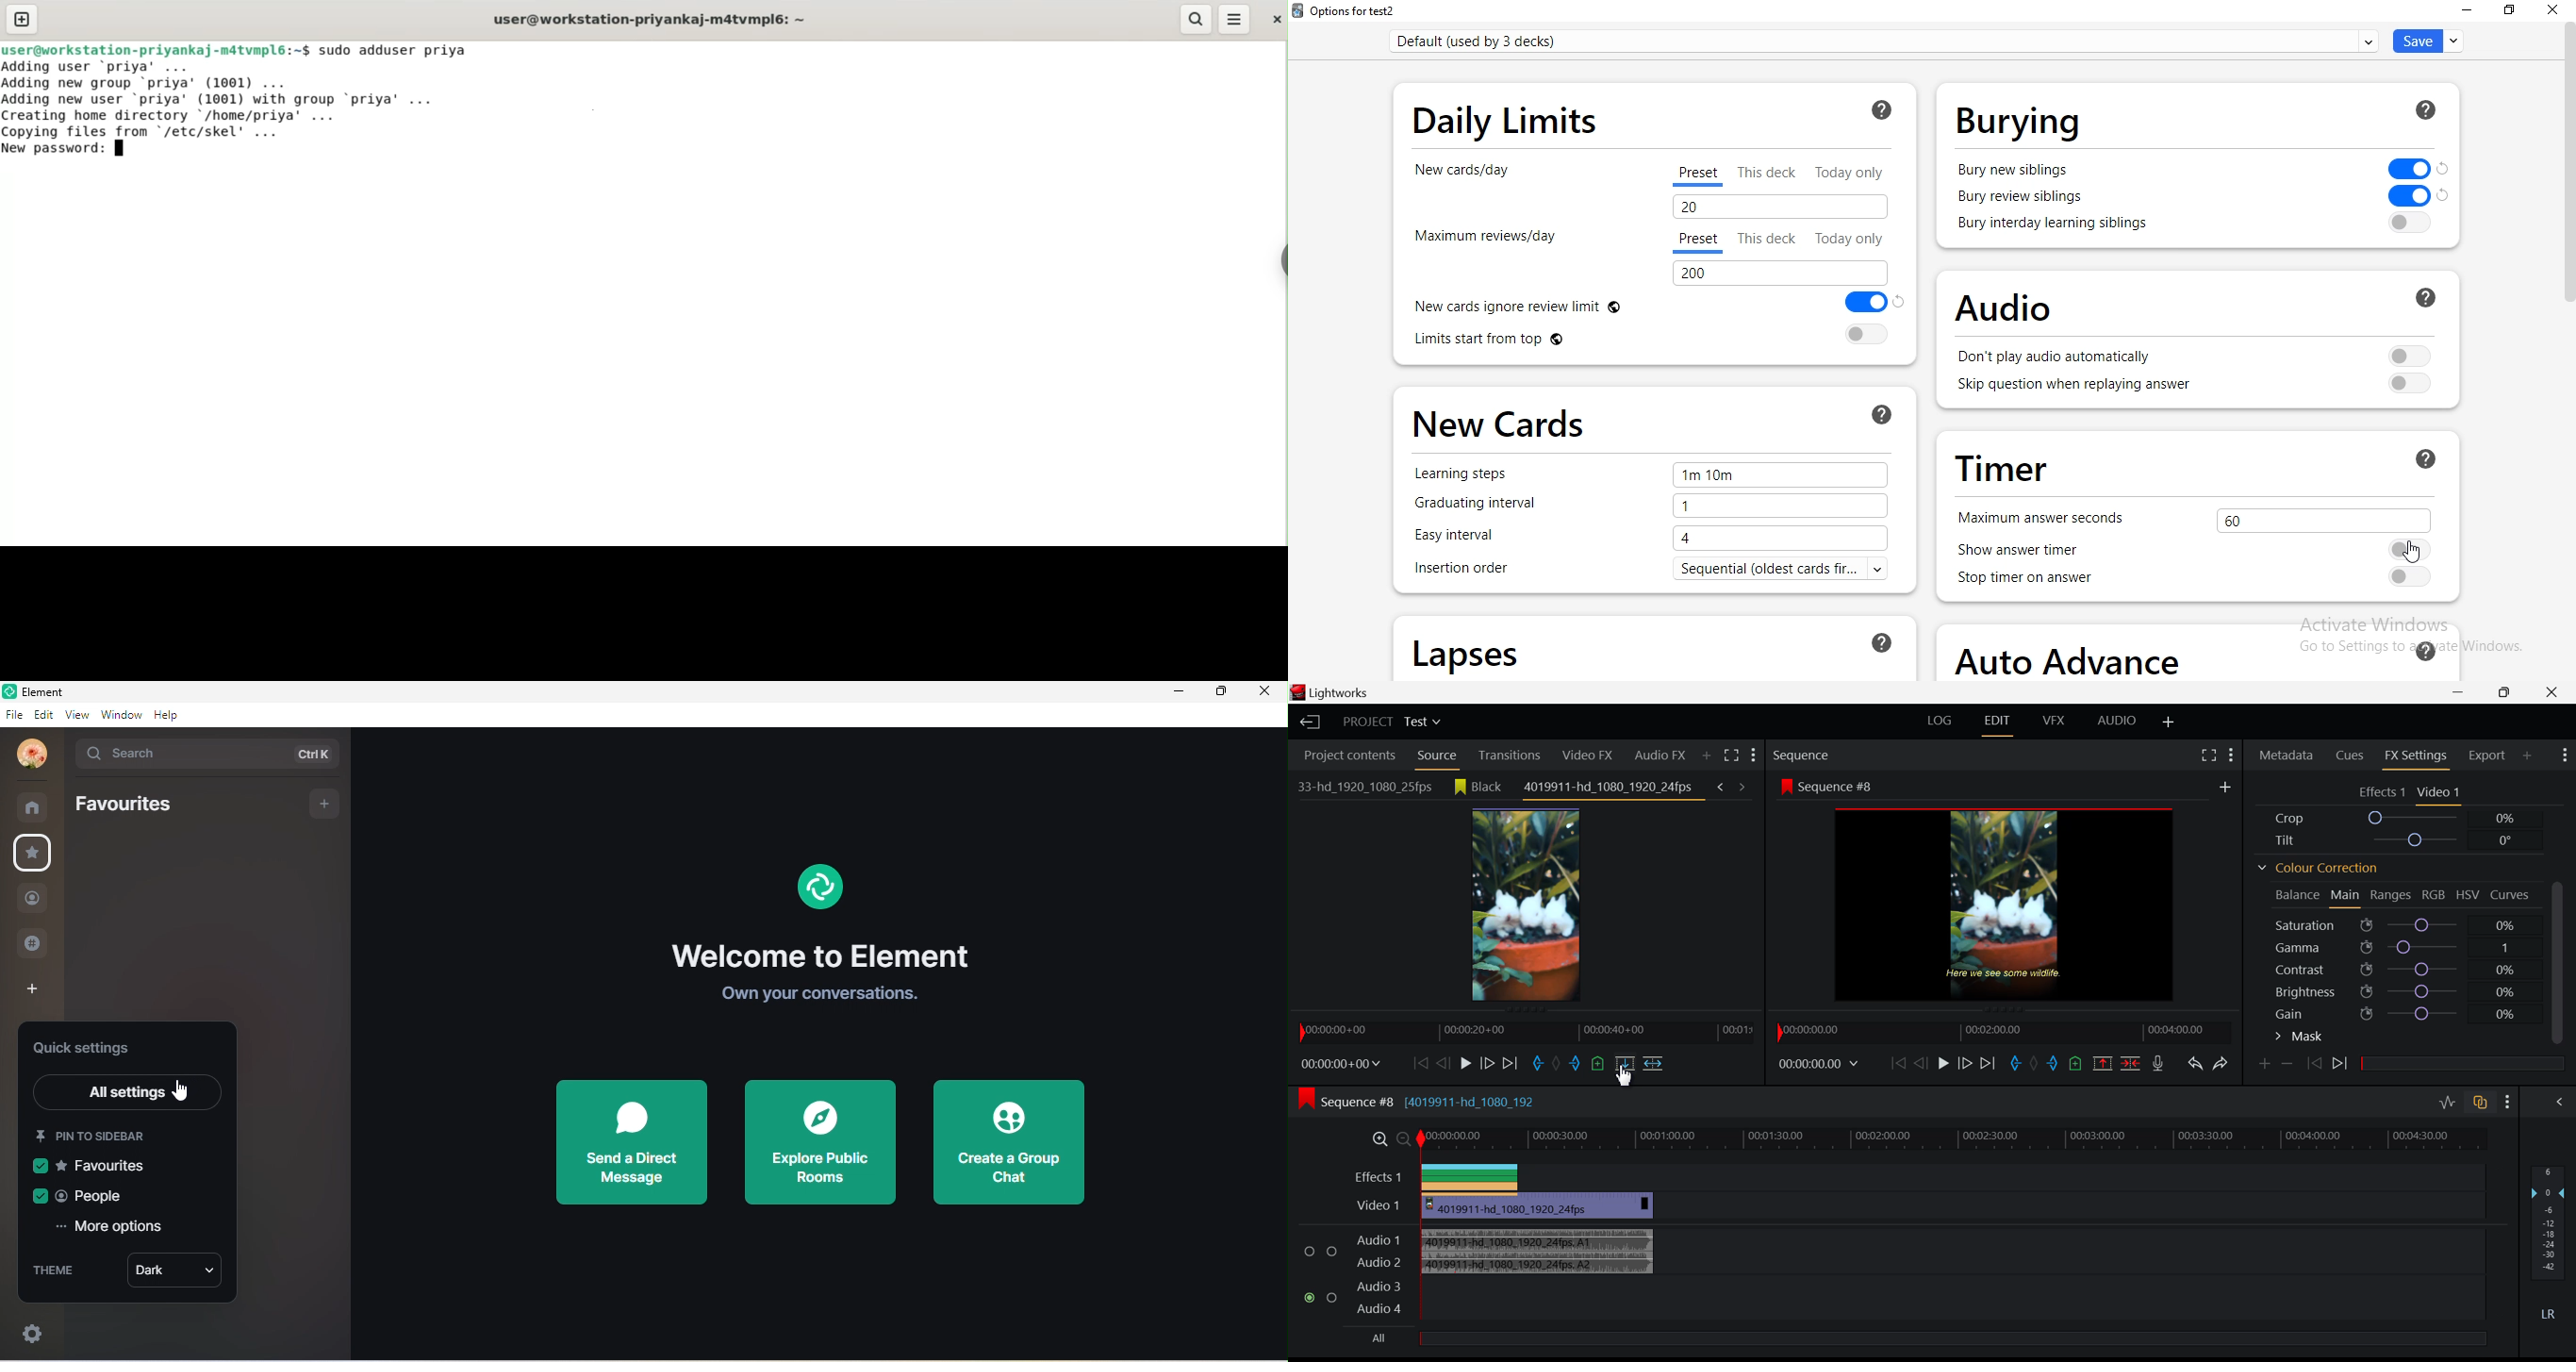  Describe the element at coordinates (2399, 990) in the screenshot. I see `Brightness` at that location.